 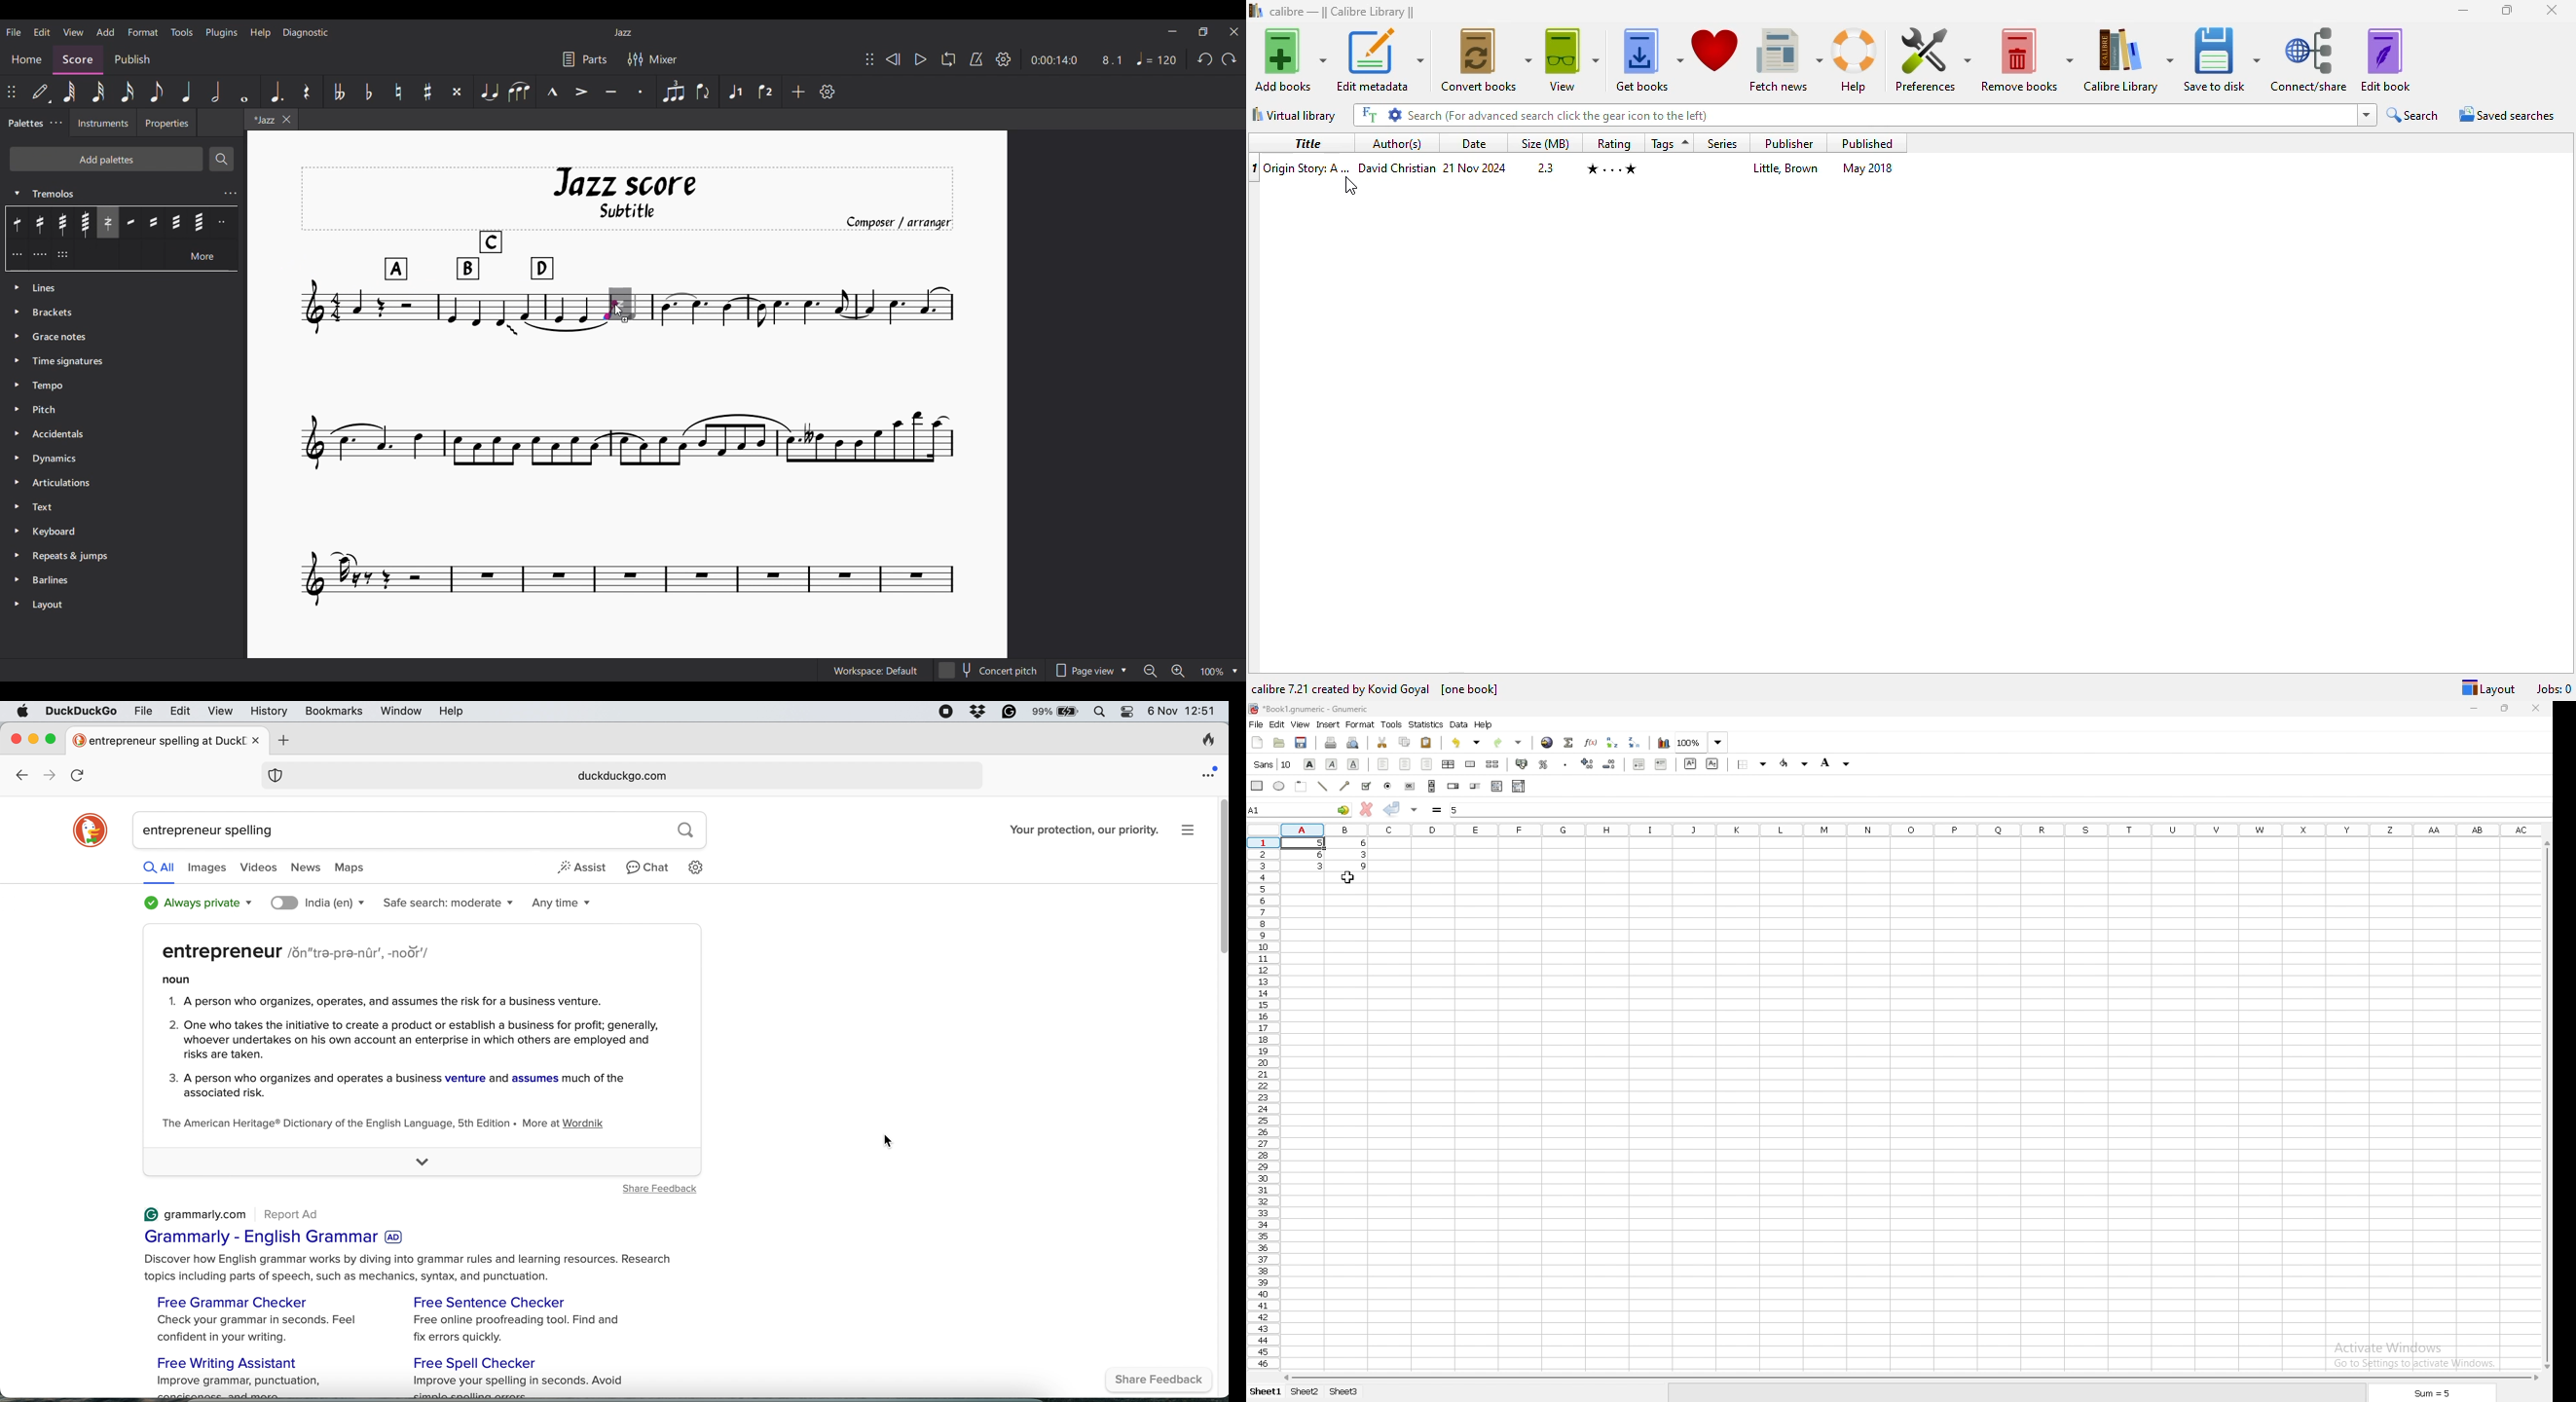 I want to click on Staccato, so click(x=641, y=92).